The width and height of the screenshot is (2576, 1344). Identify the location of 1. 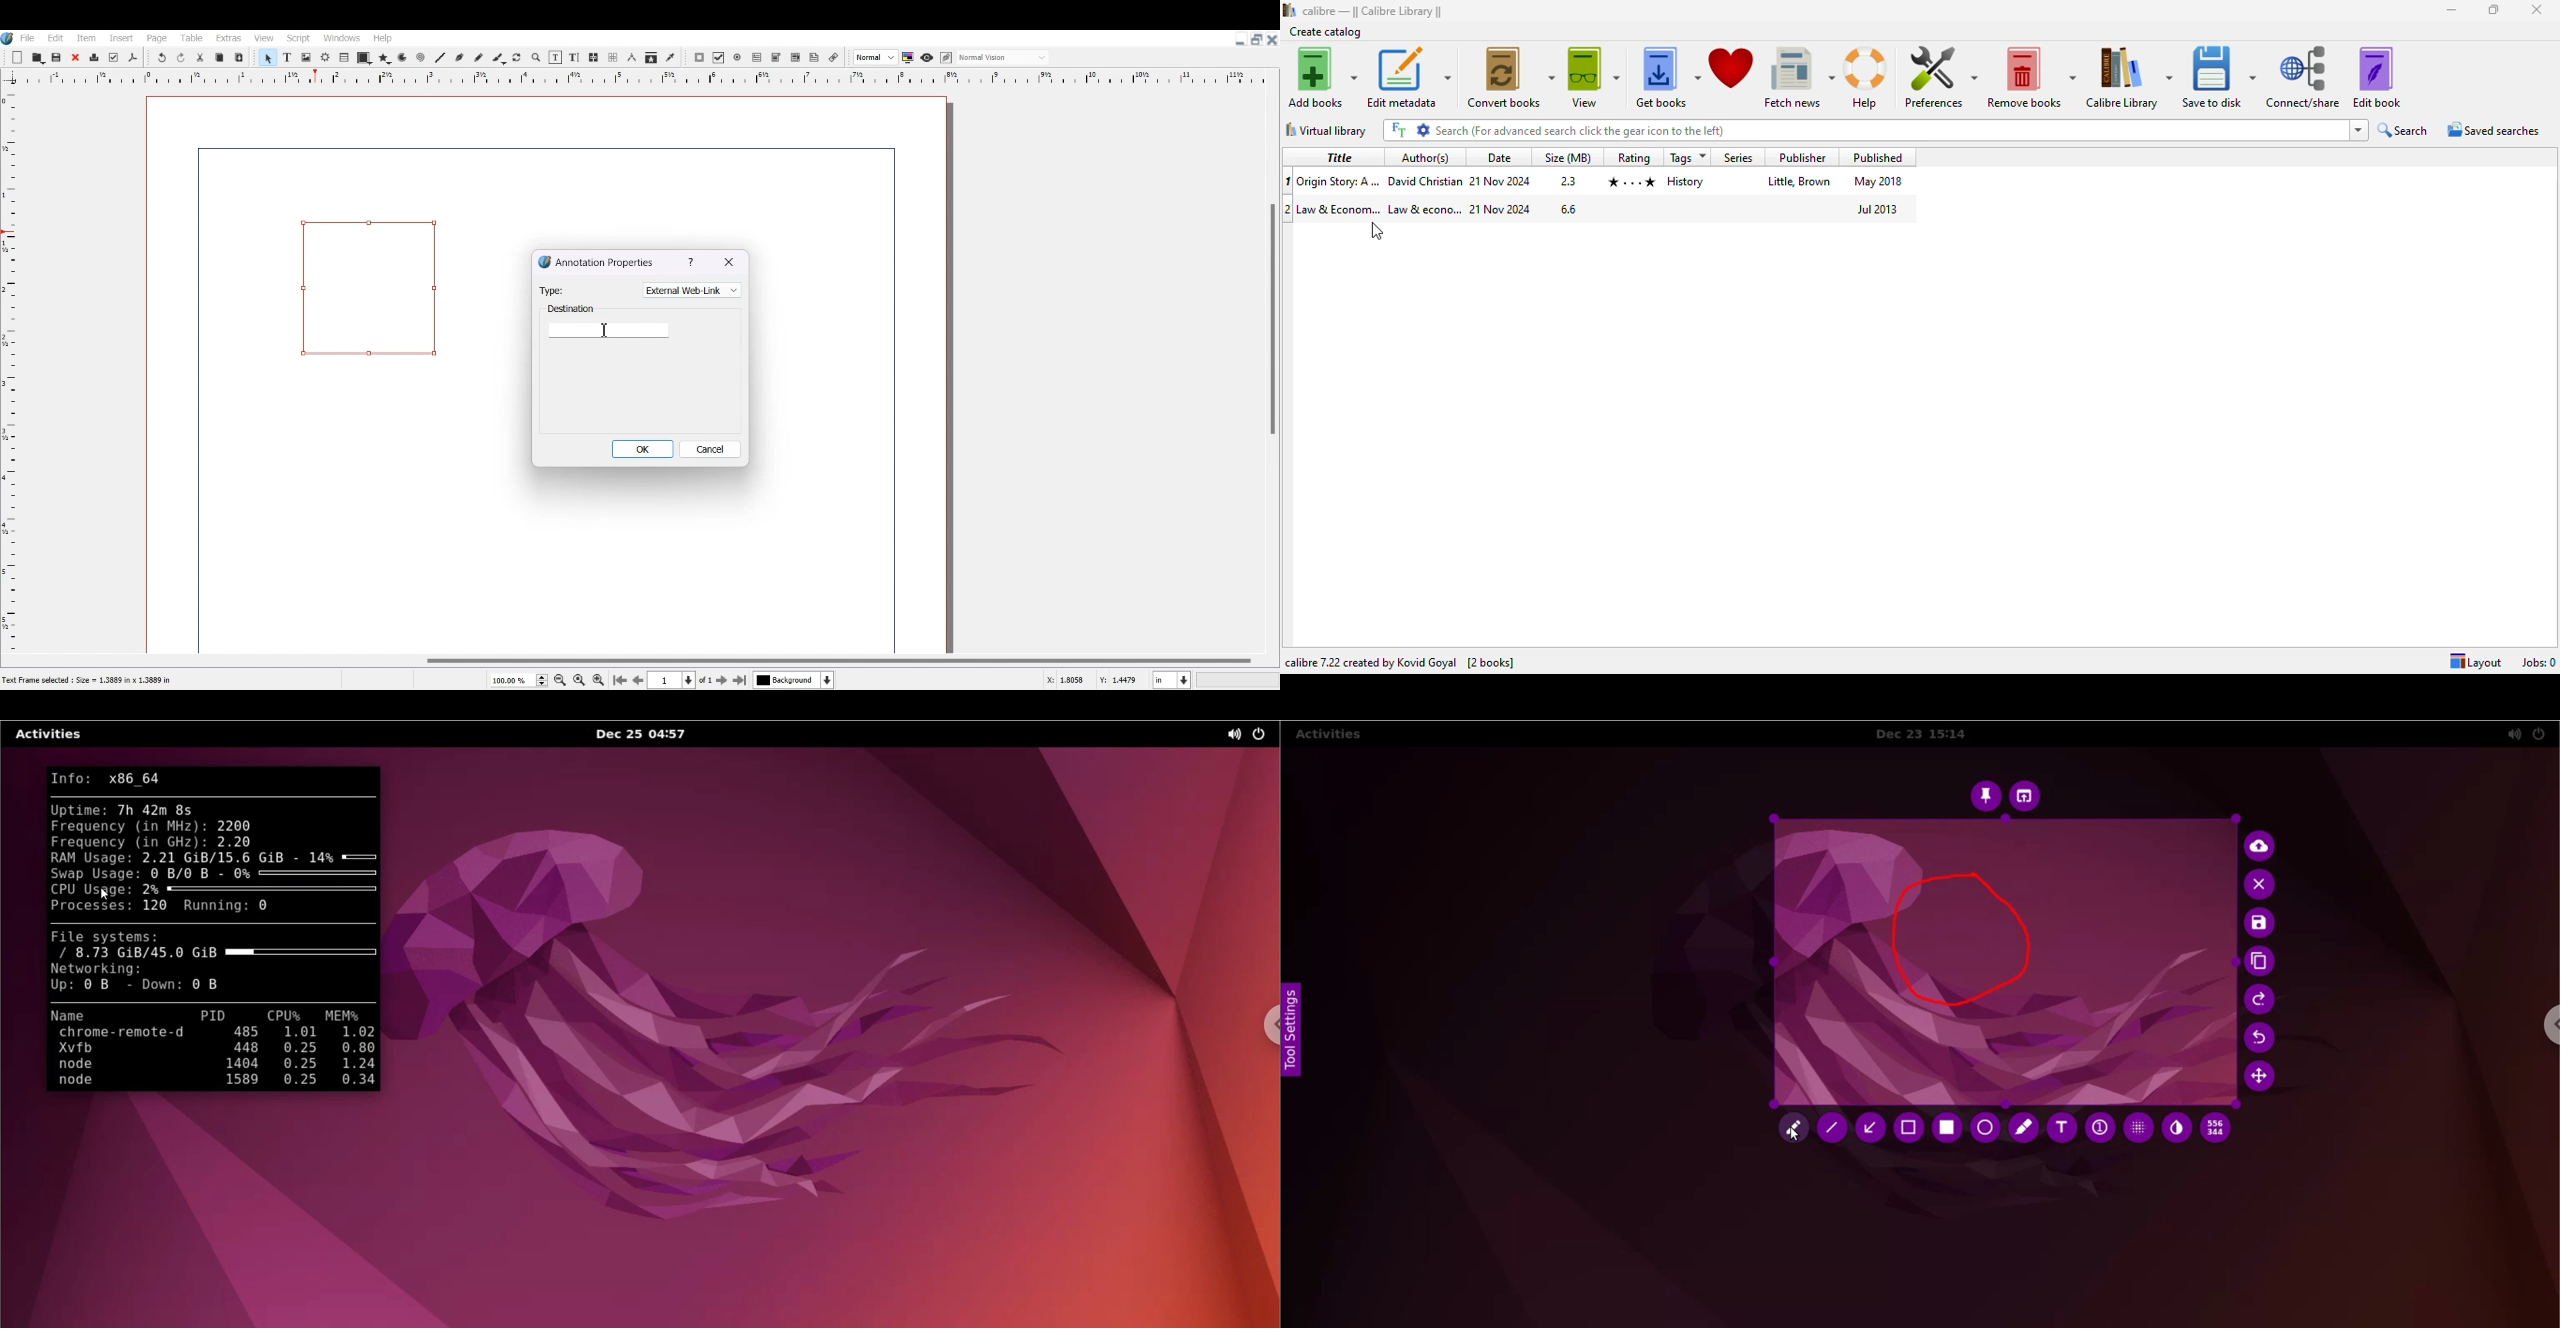
(1288, 180).